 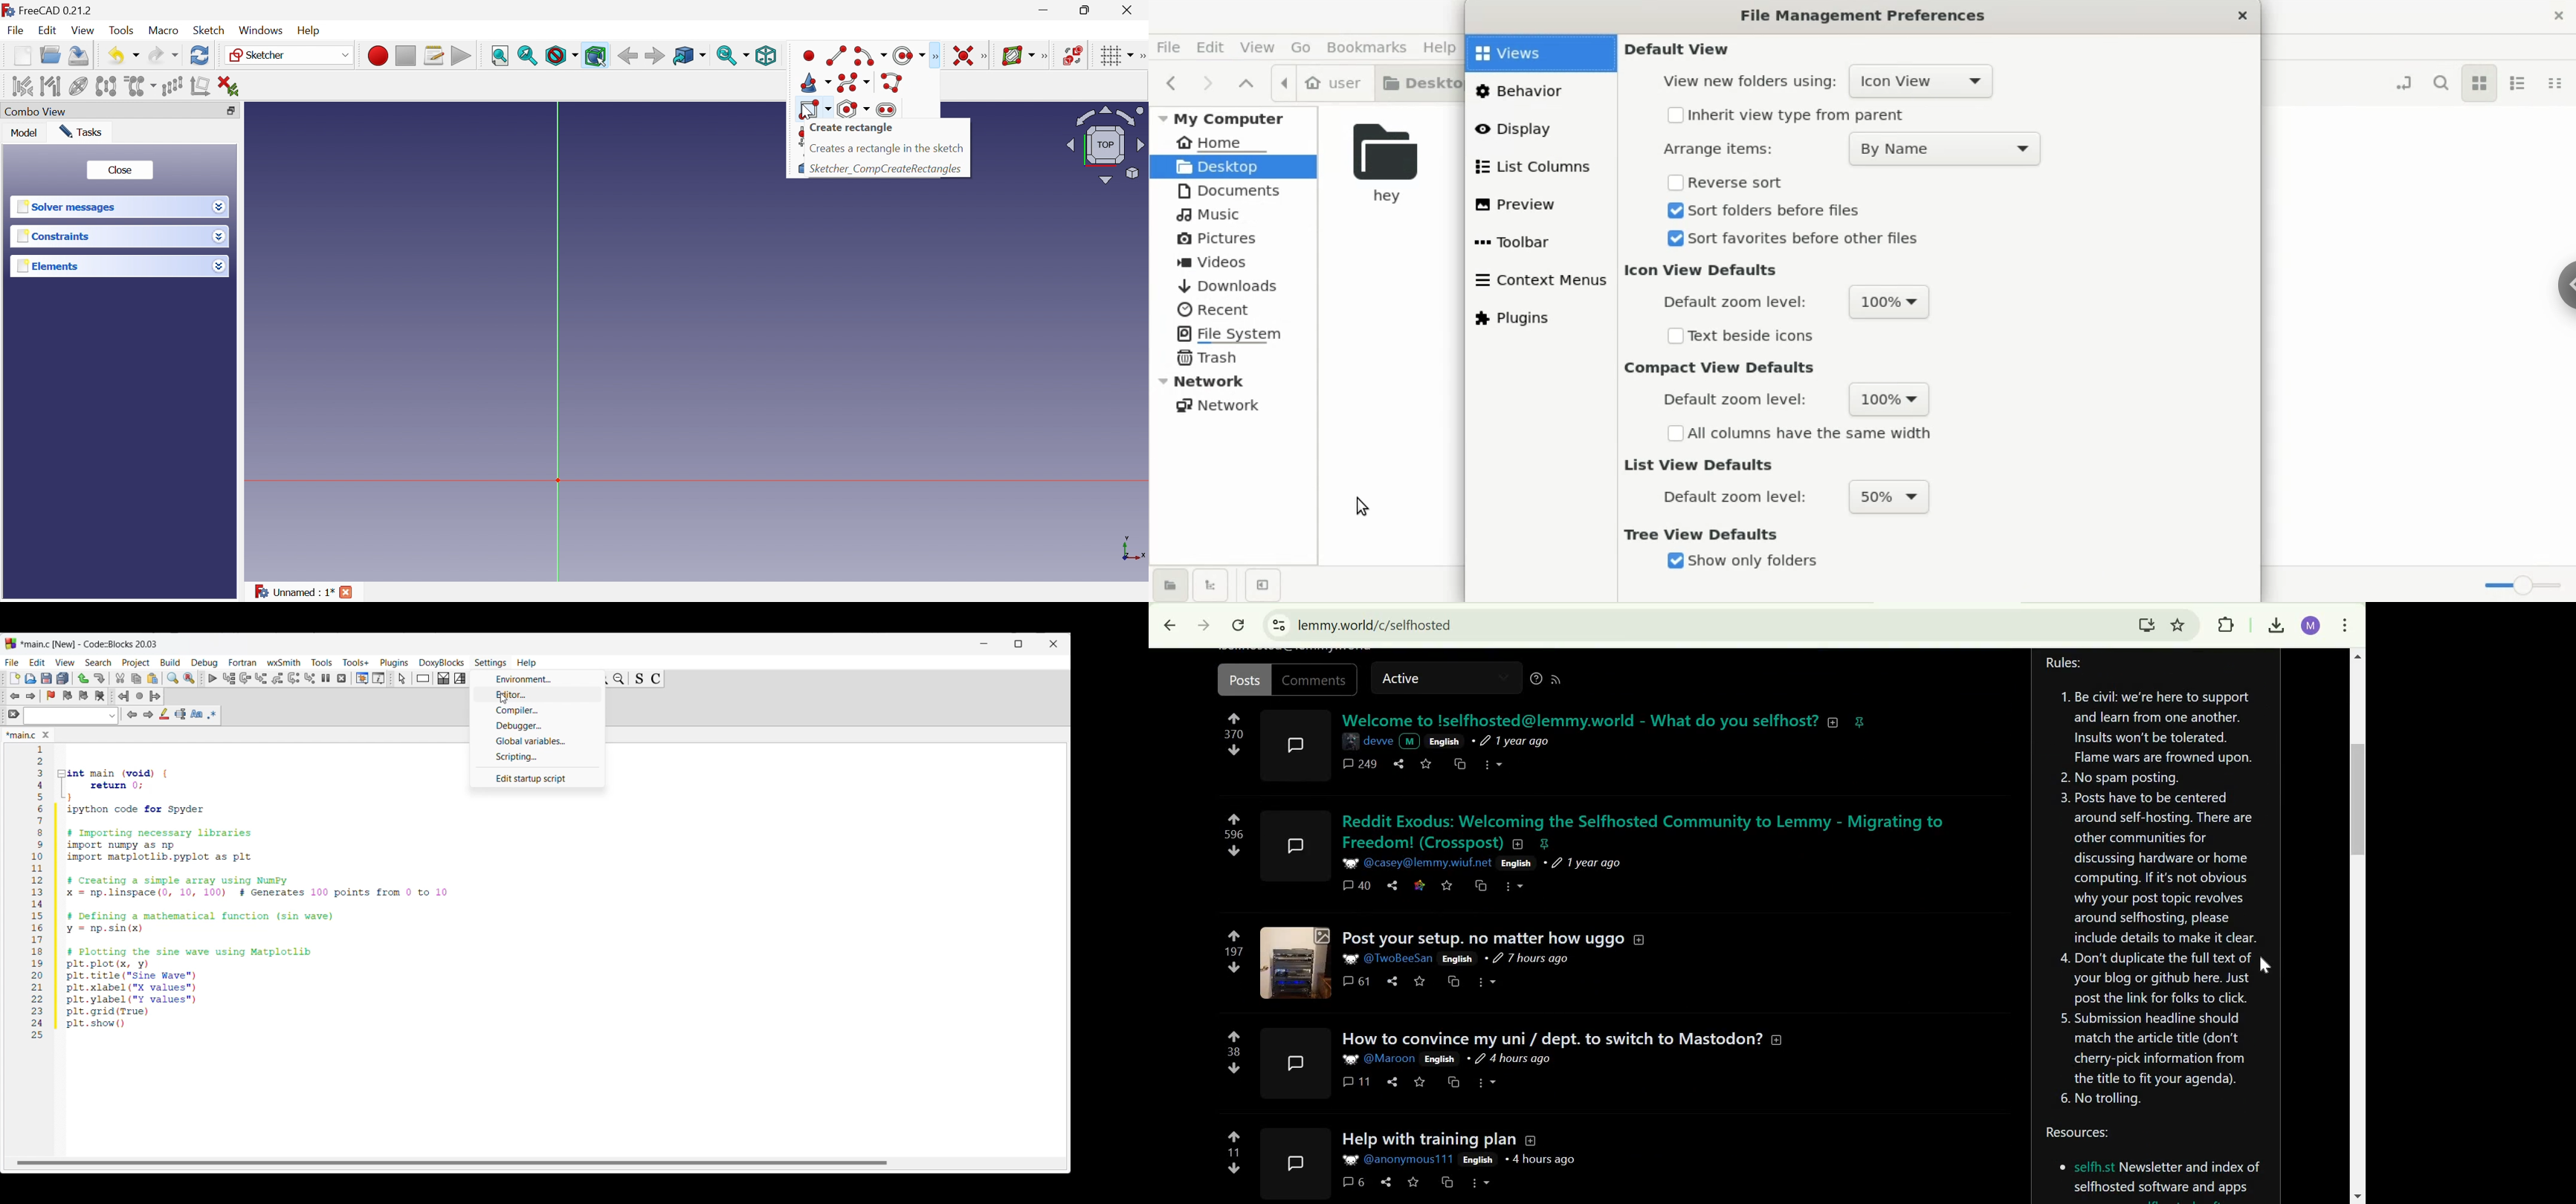 What do you see at coordinates (1295, 961) in the screenshot?
I see `expand here` at bounding box center [1295, 961].